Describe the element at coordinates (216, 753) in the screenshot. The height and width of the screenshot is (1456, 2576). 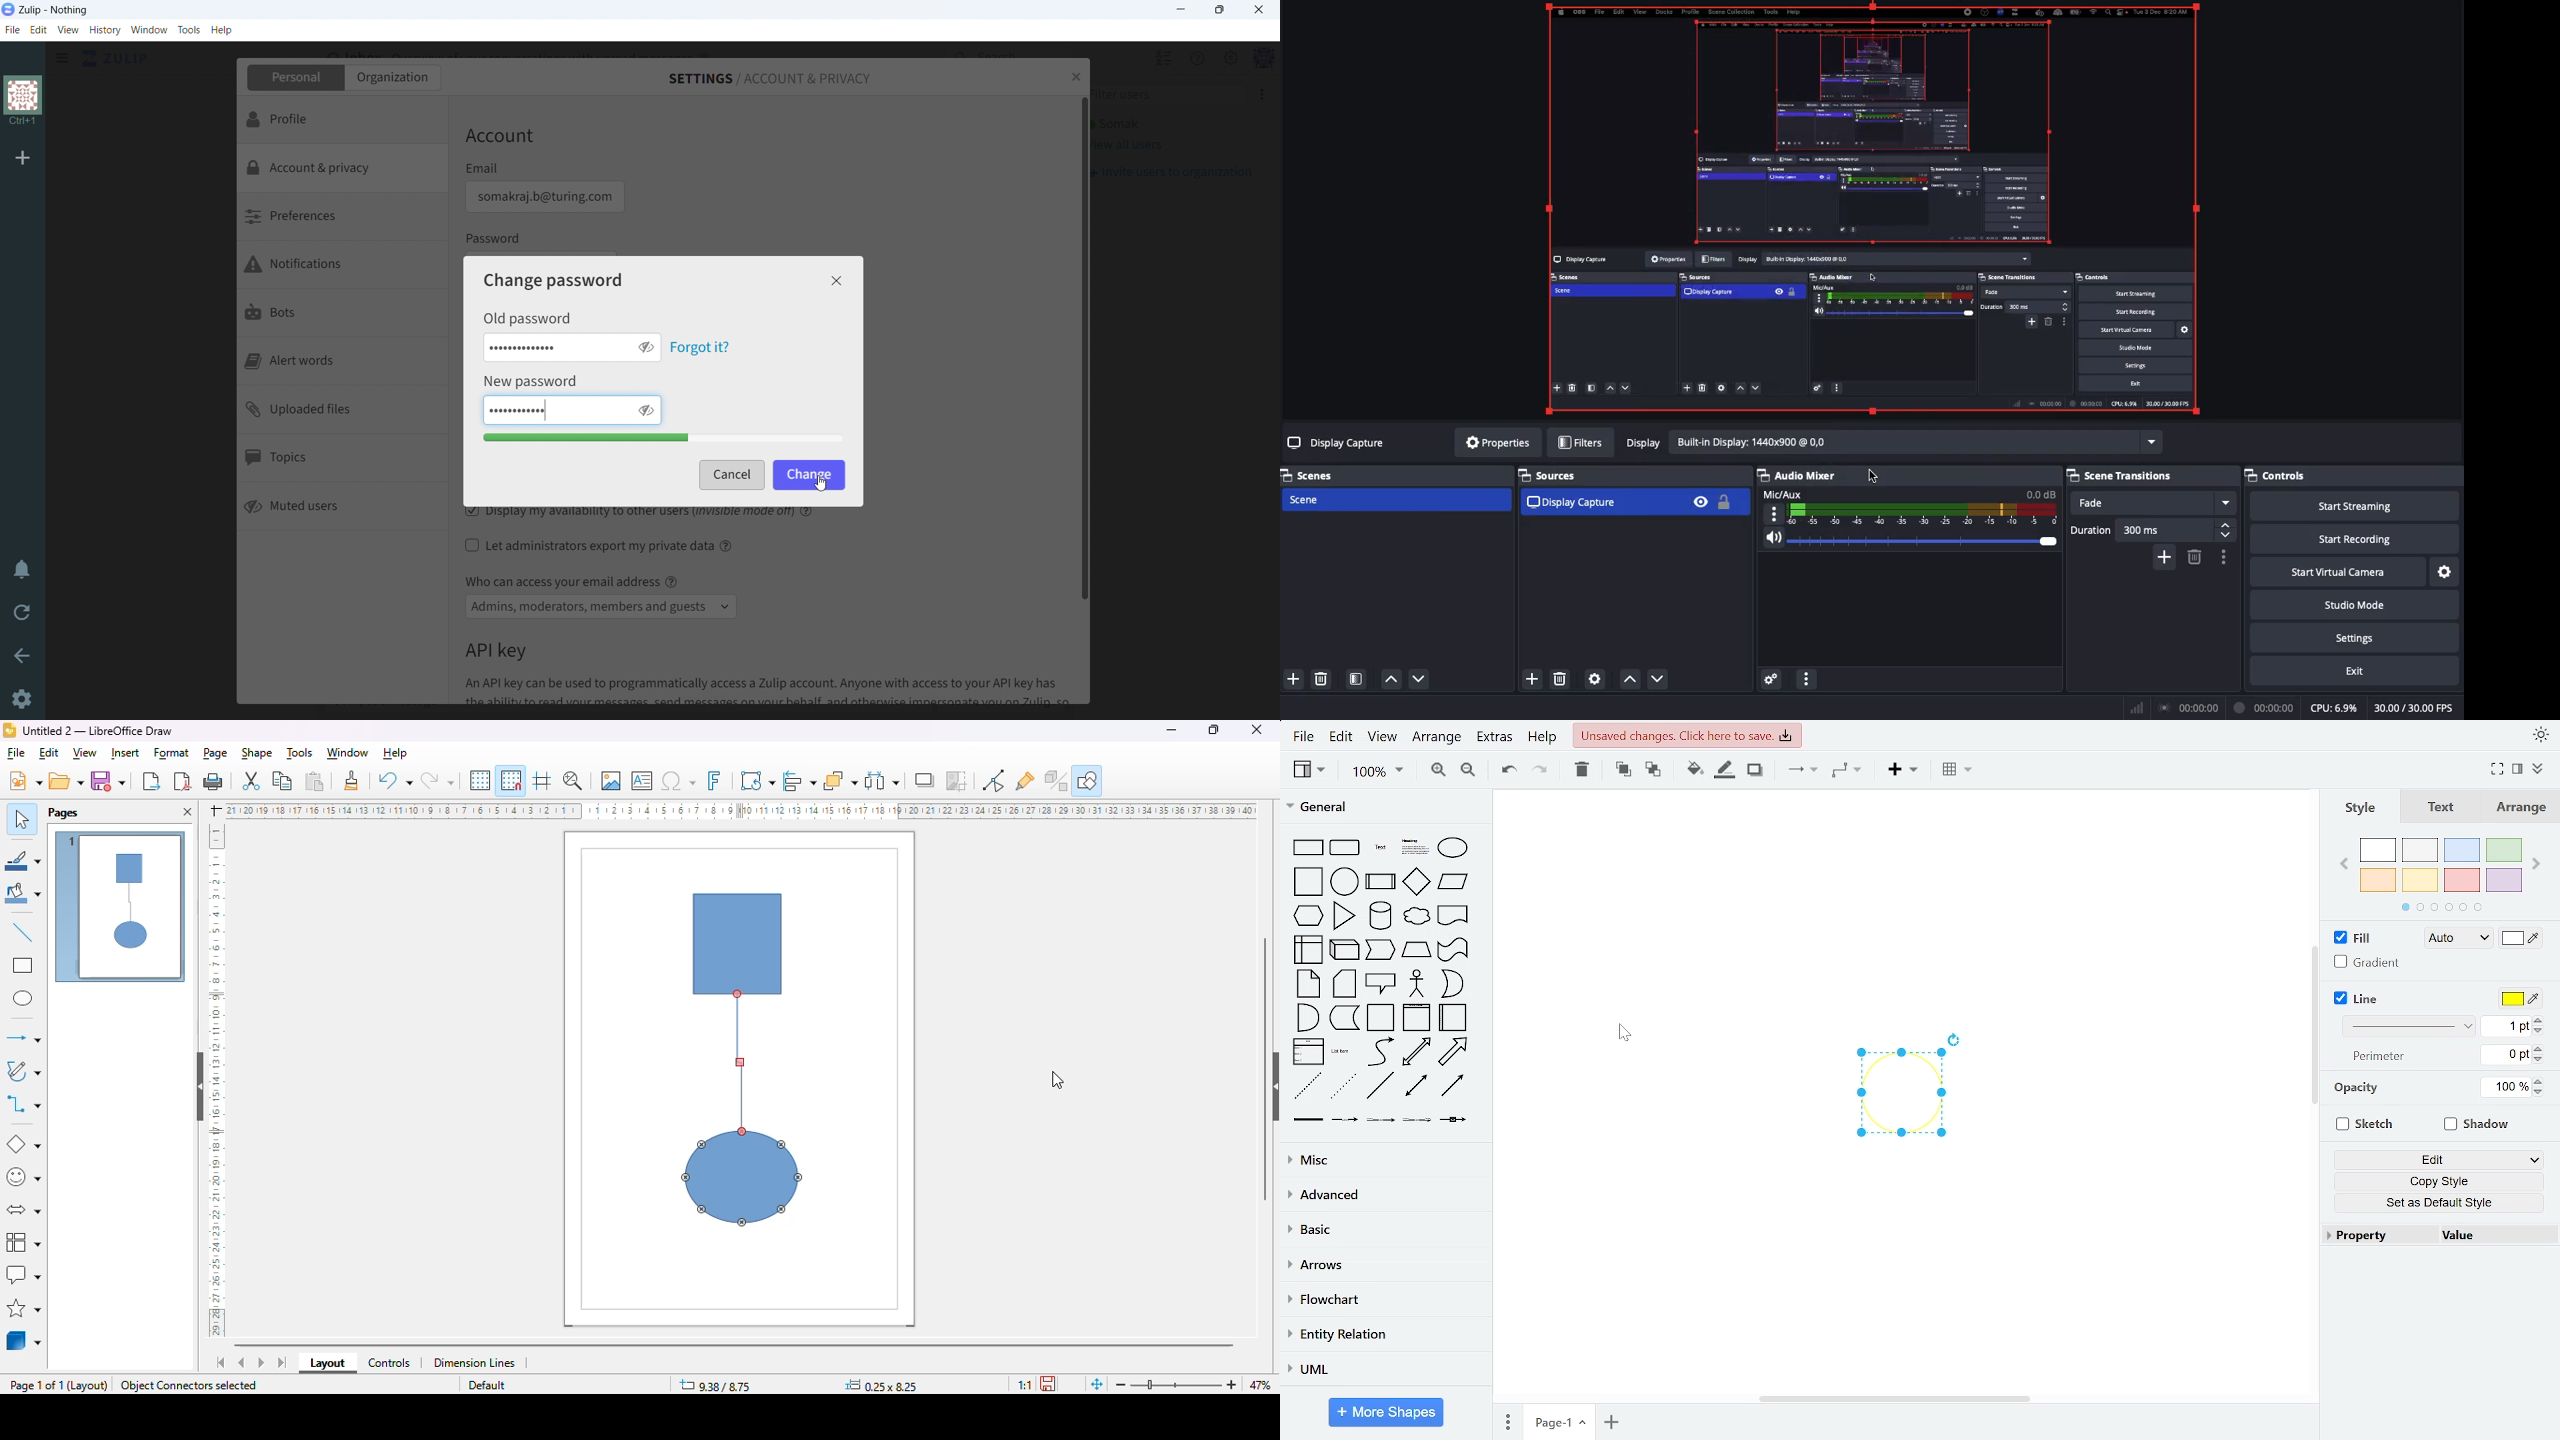
I see `page` at that location.